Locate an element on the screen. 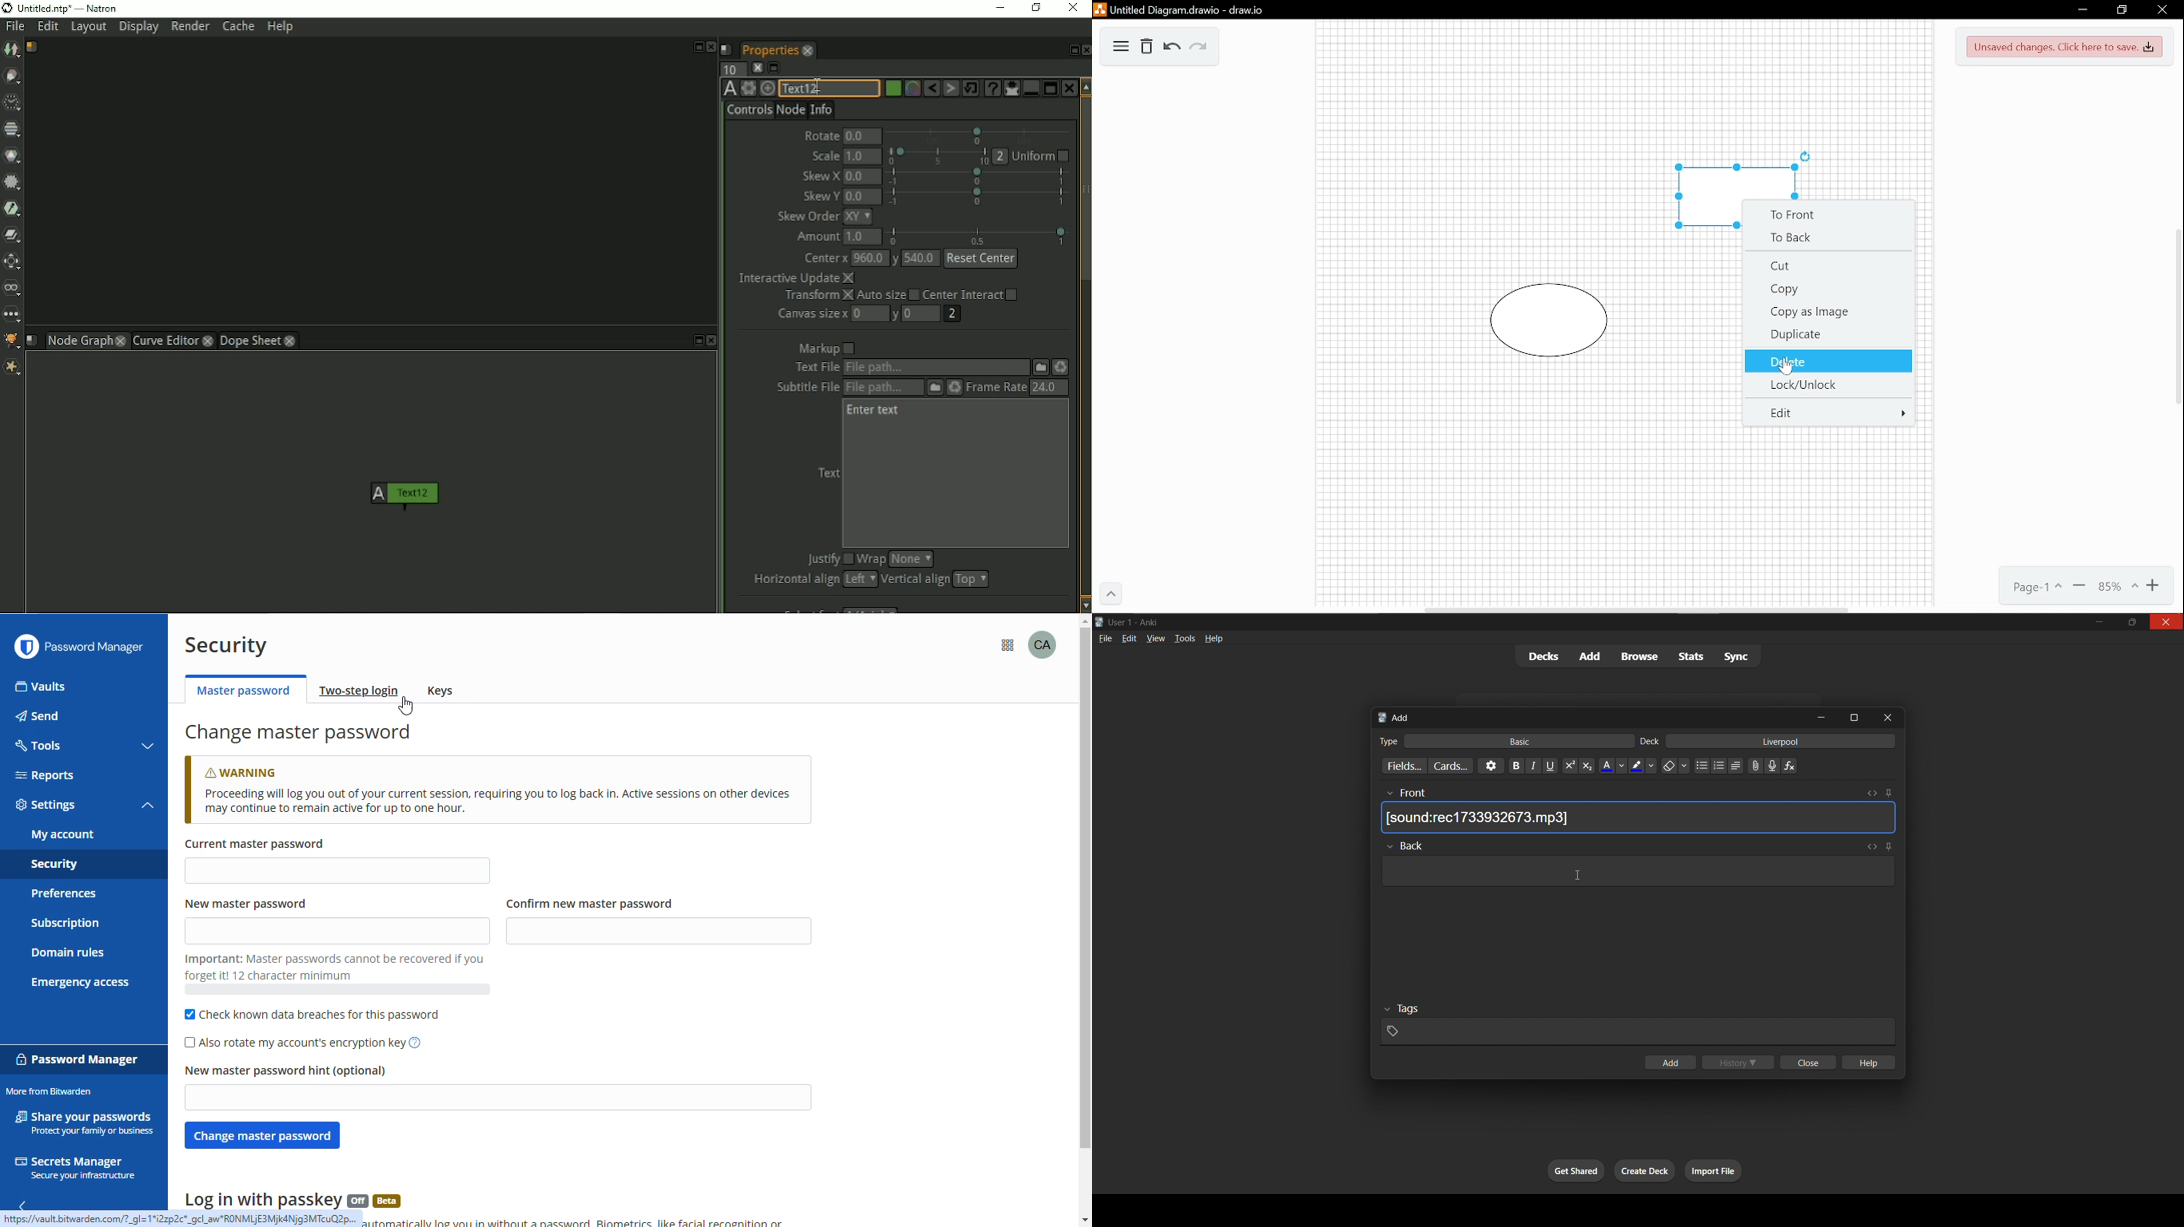 This screenshot has width=2184, height=1232. check known data breaches for this password is located at coordinates (310, 1015).